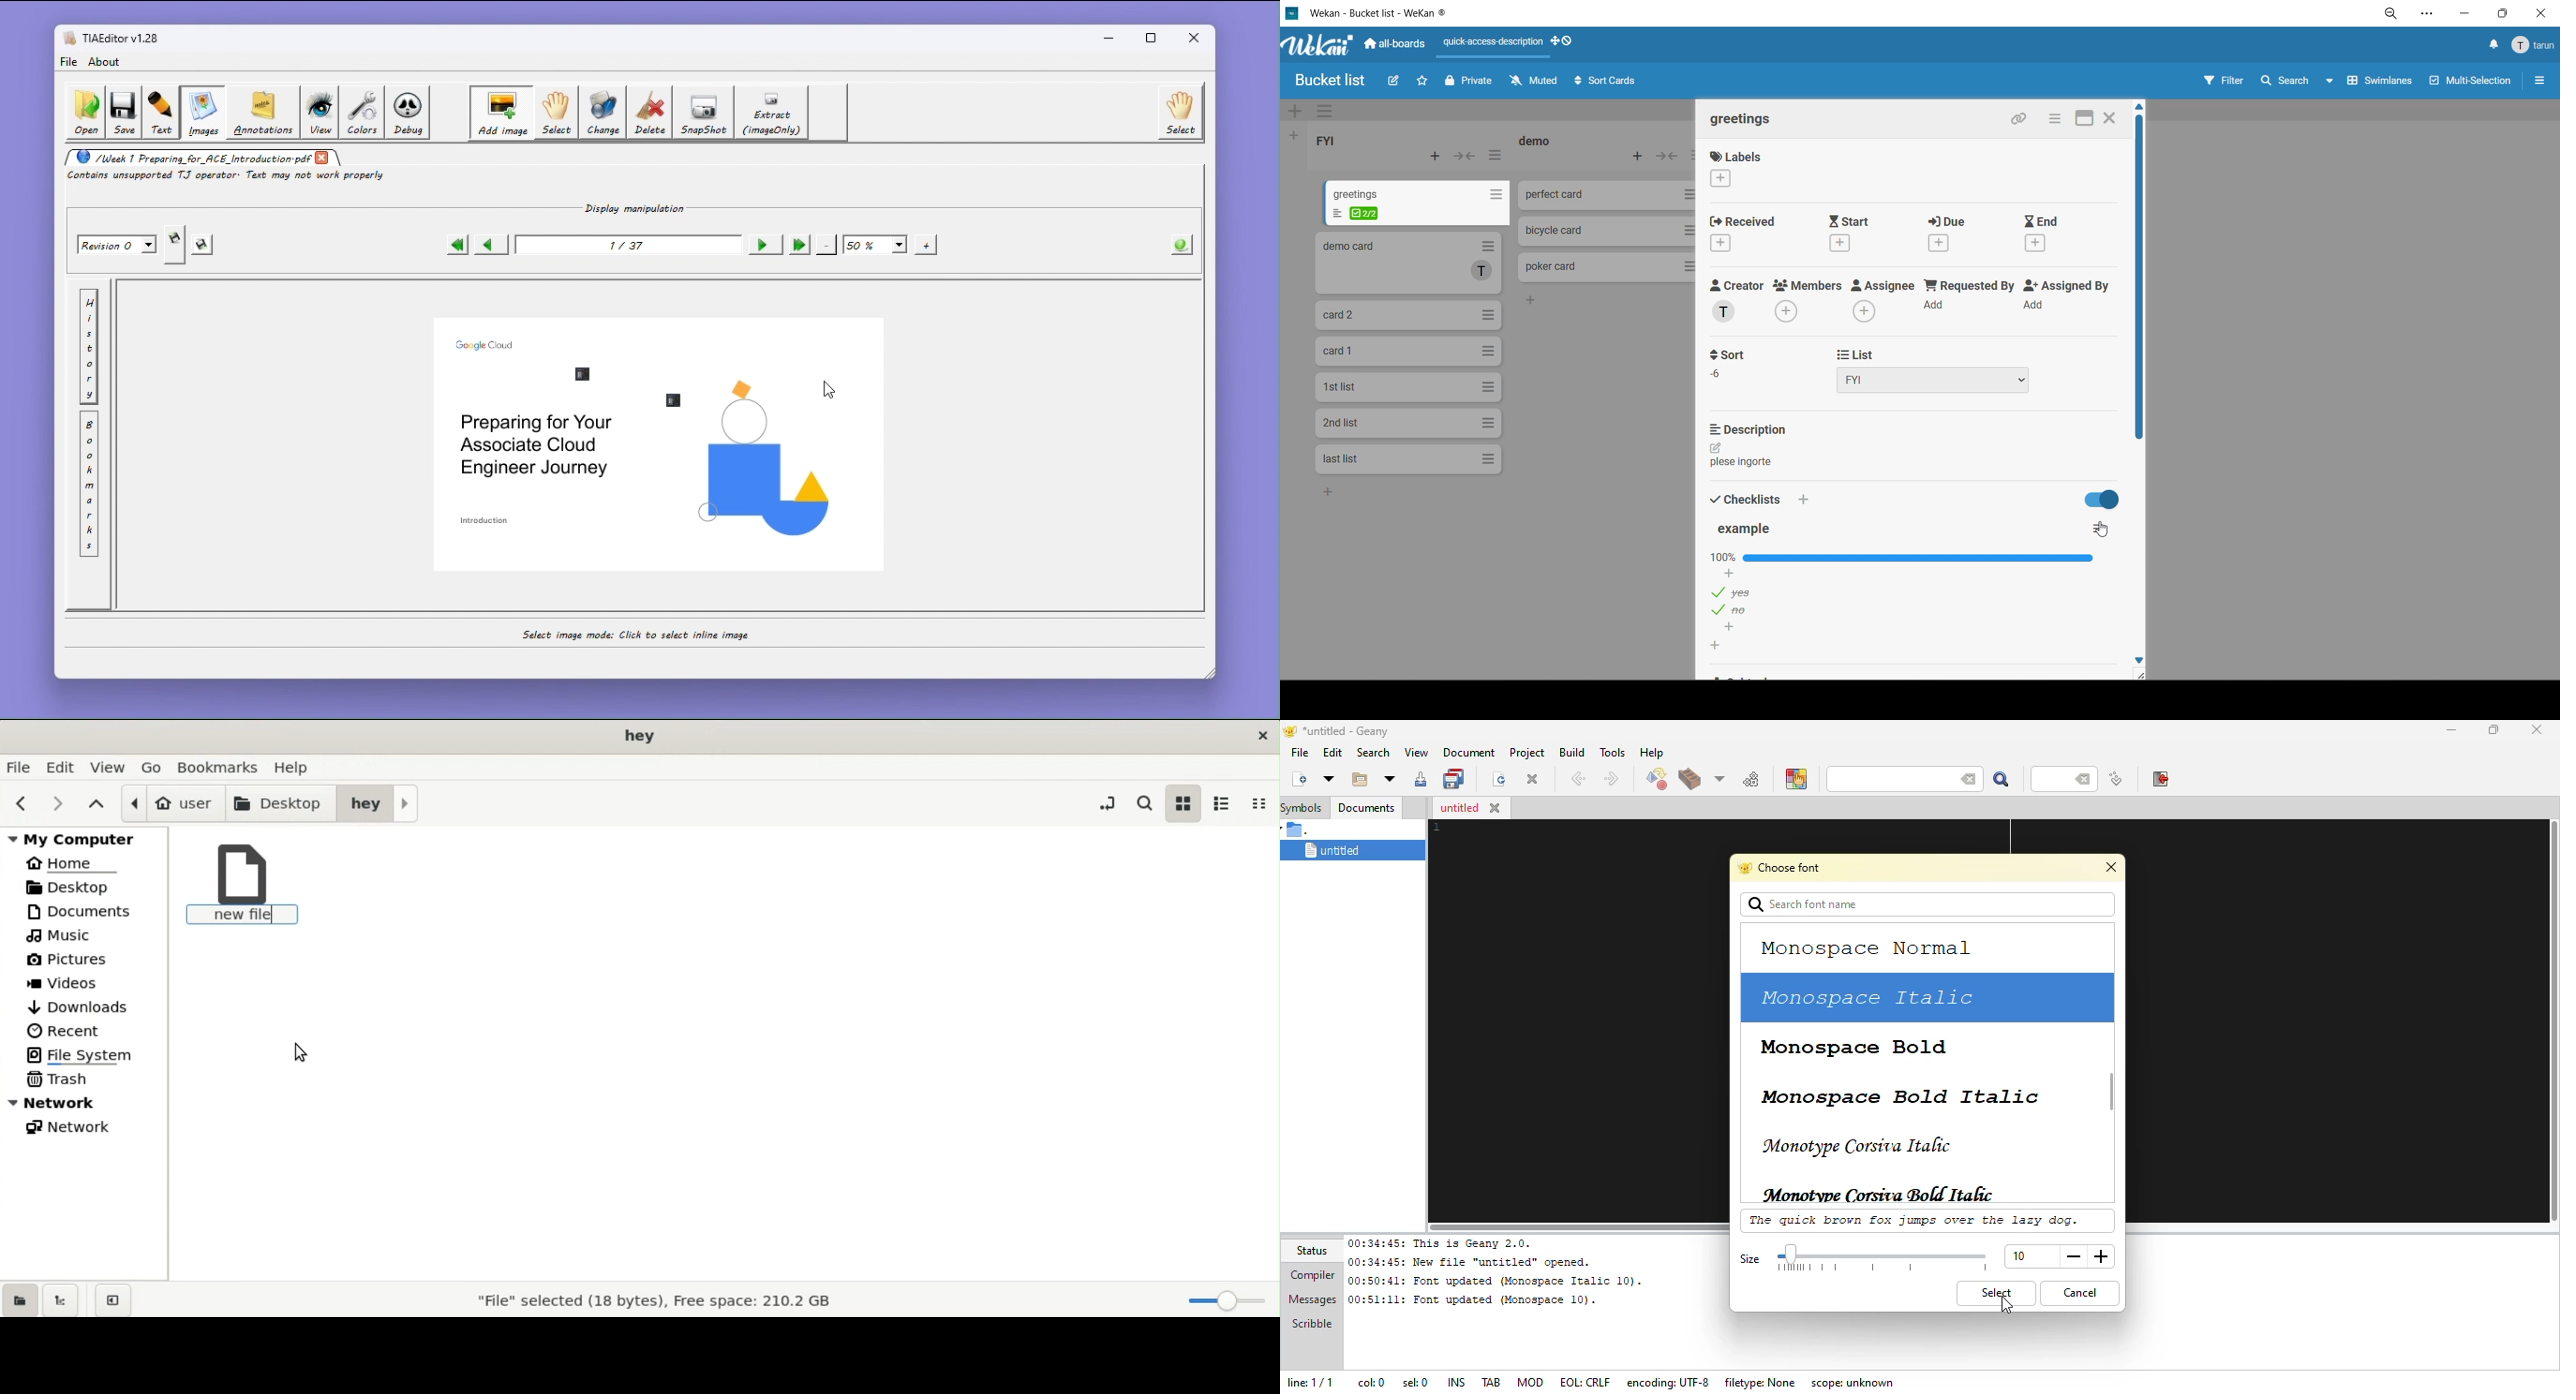 This screenshot has width=2576, height=1400. Describe the element at coordinates (1718, 646) in the screenshot. I see `add new checklist` at that location.